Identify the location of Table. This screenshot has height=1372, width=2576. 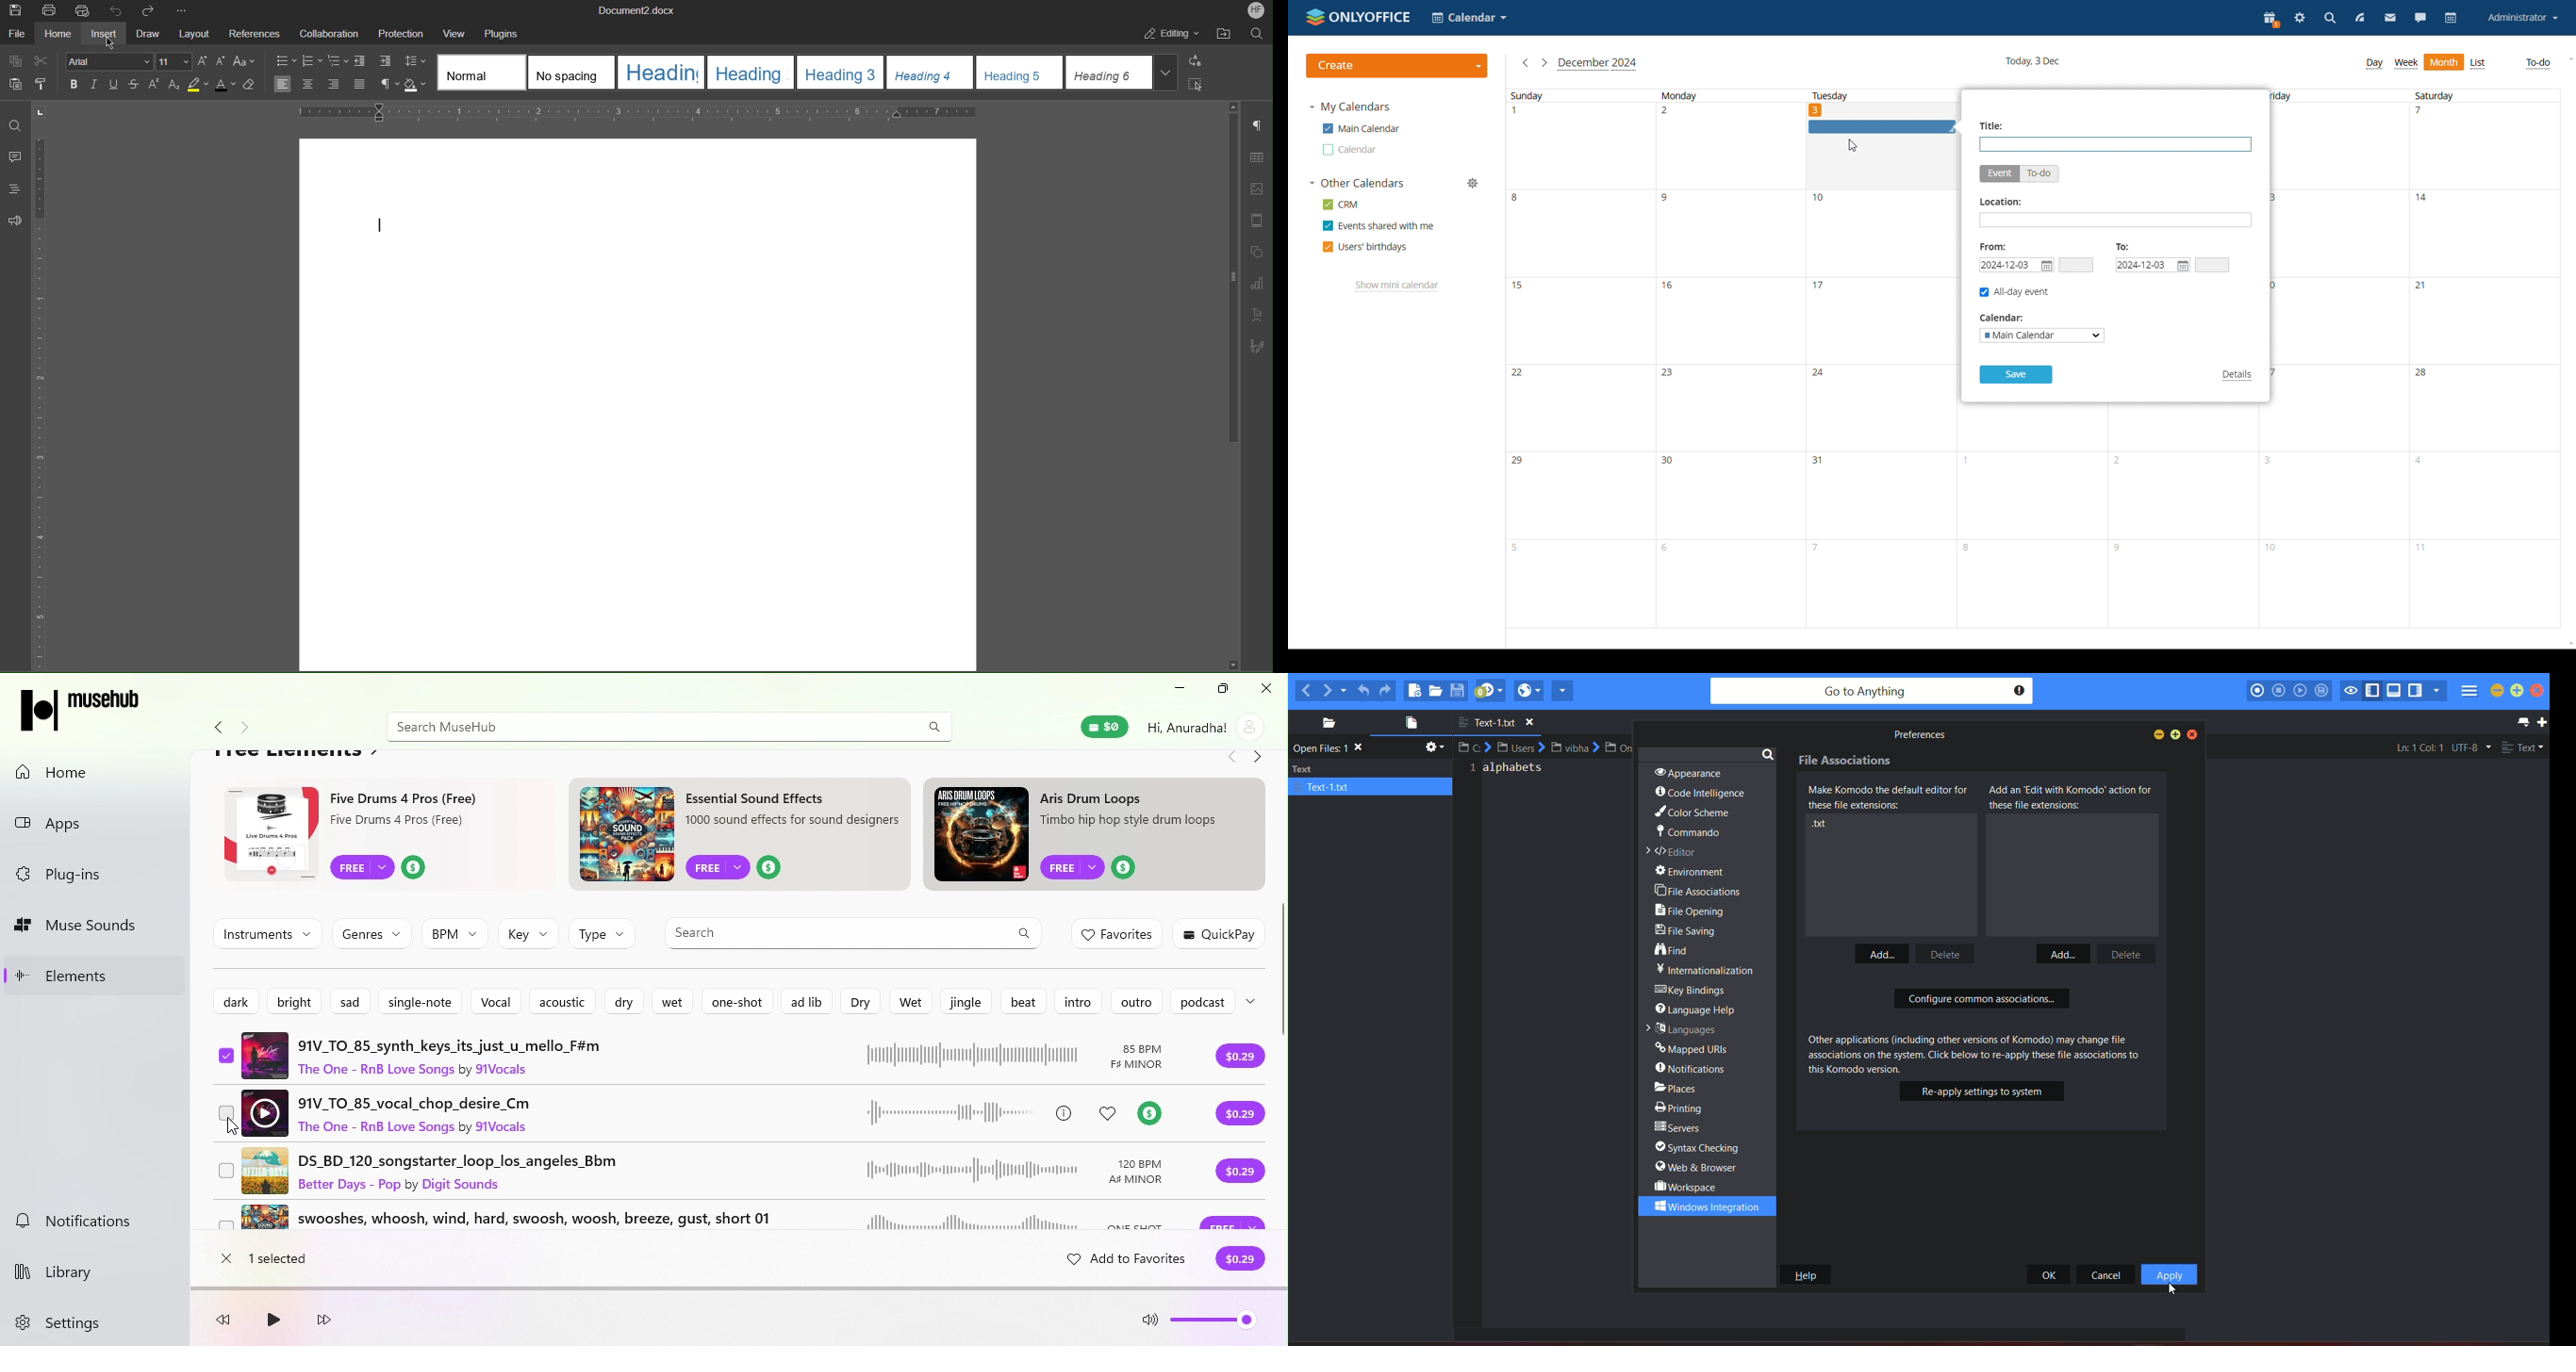
(1256, 158).